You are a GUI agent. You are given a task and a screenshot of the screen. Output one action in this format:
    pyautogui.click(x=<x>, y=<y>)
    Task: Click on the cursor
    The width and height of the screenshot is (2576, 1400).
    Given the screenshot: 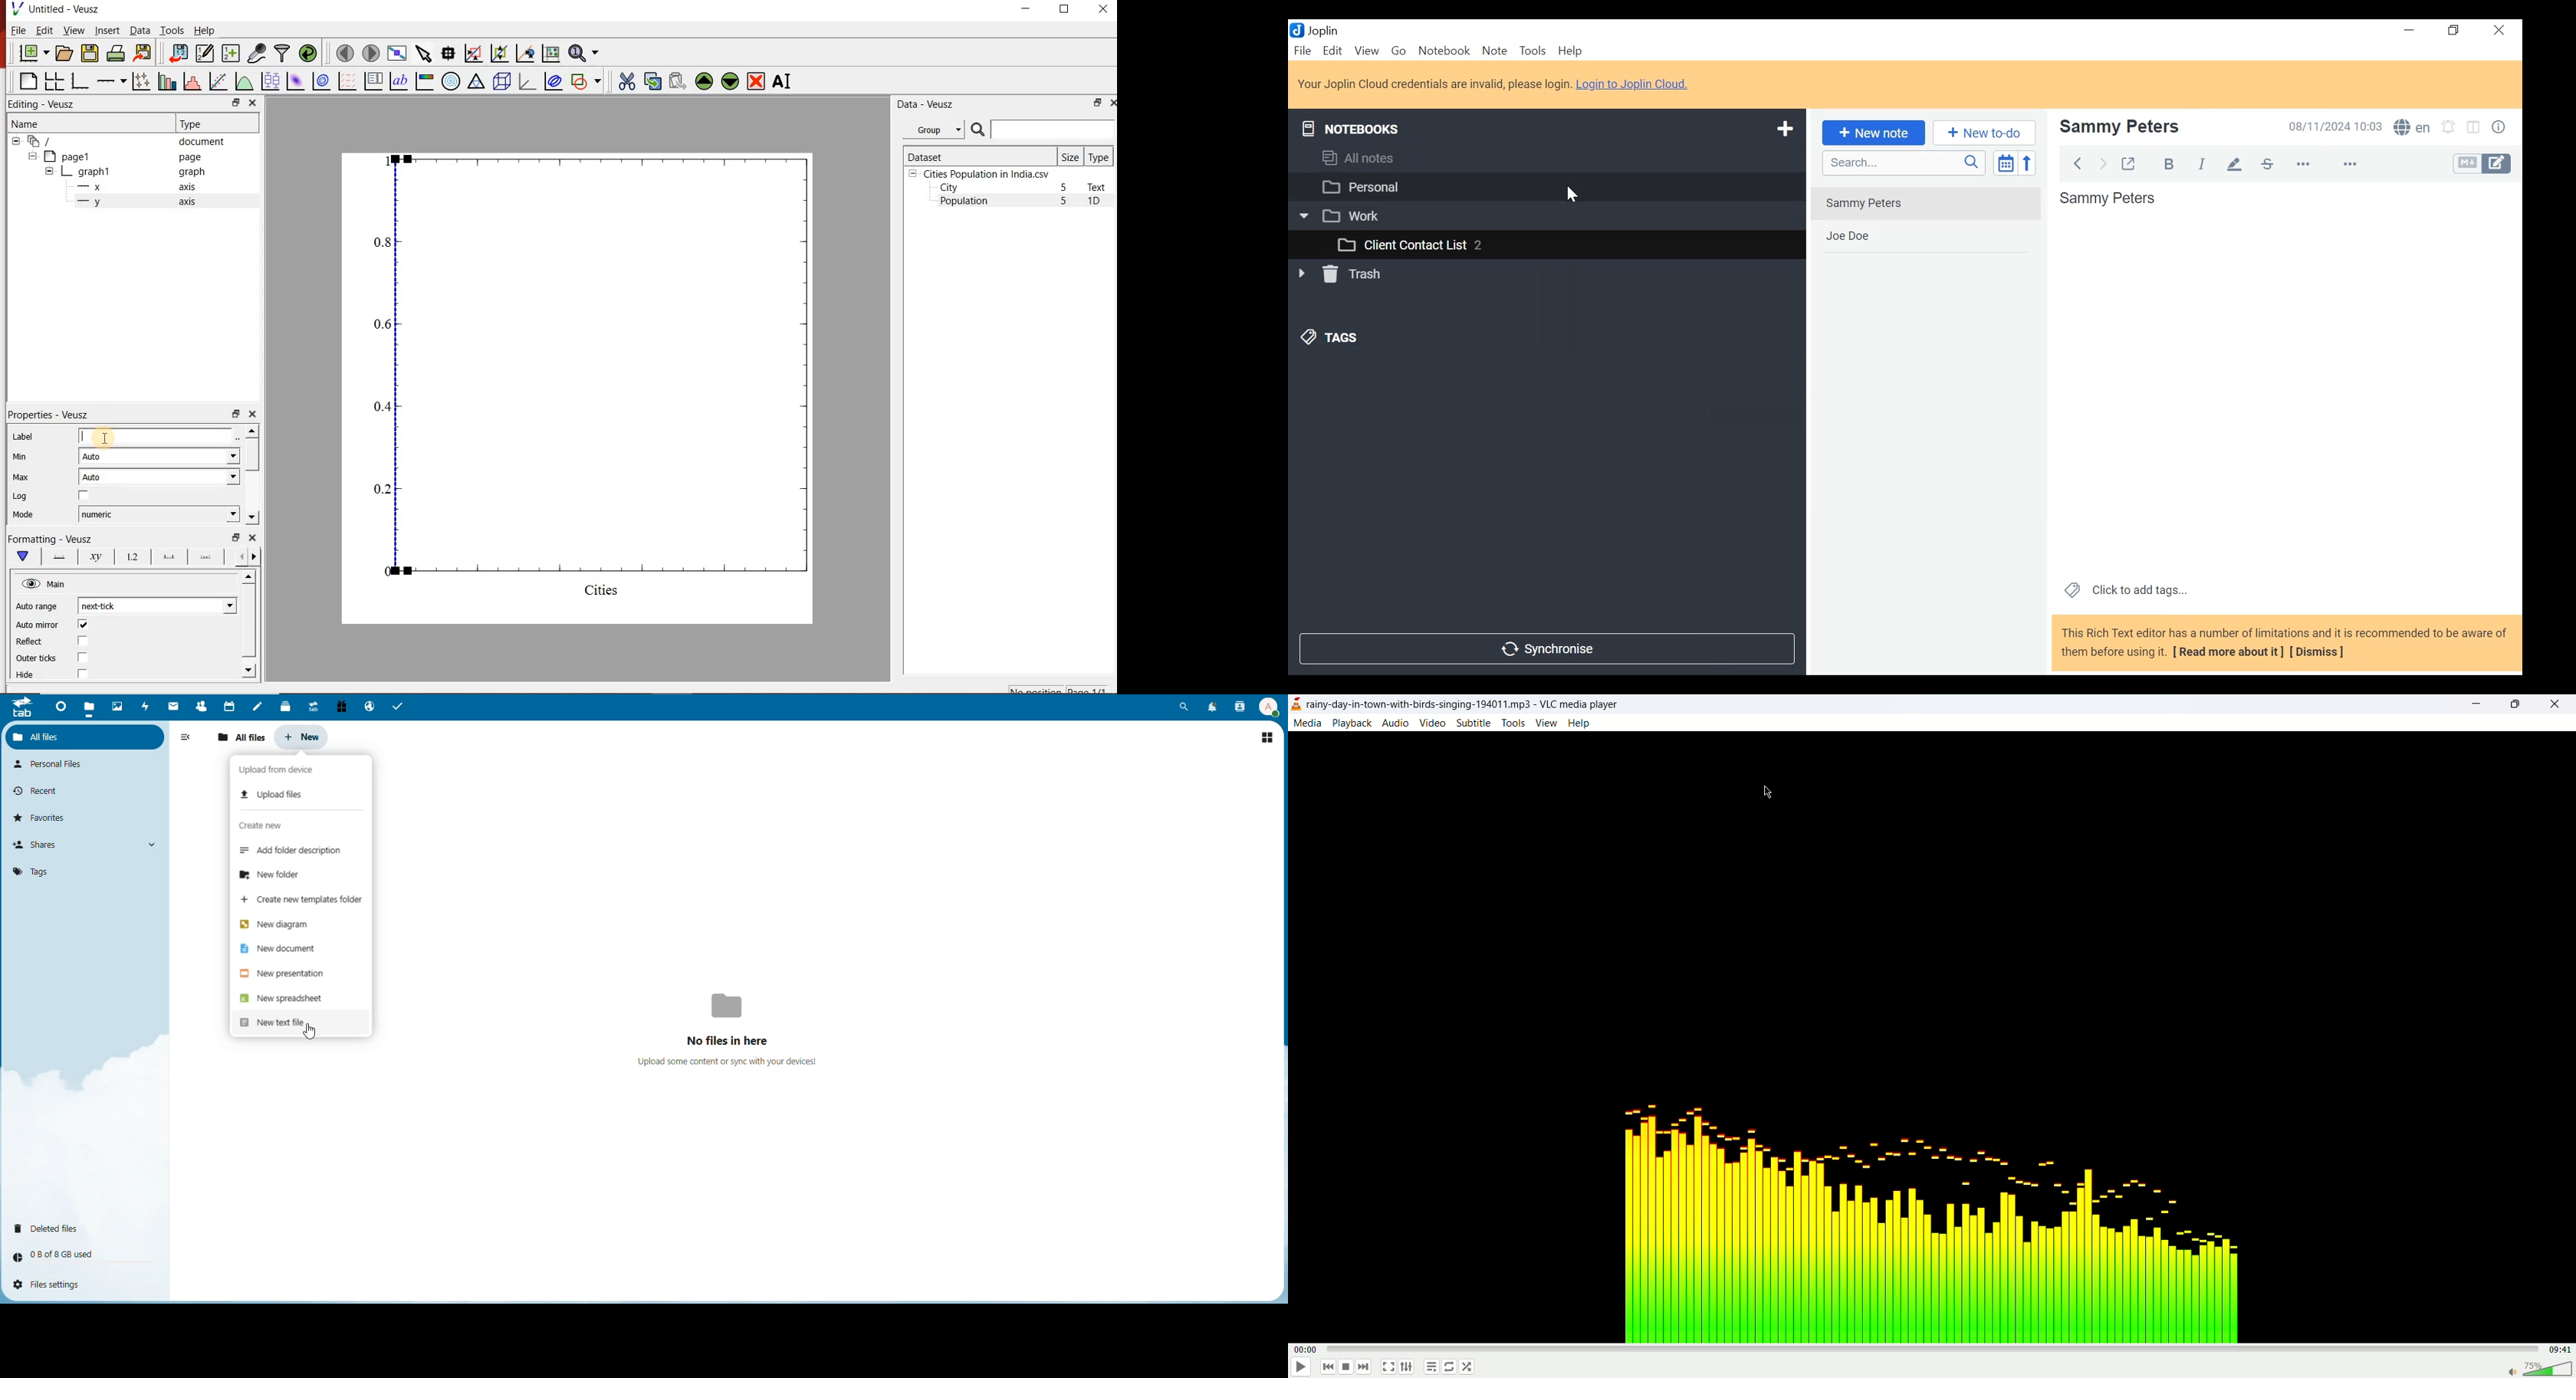 What is the action you would take?
    pyautogui.click(x=1570, y=193)
    